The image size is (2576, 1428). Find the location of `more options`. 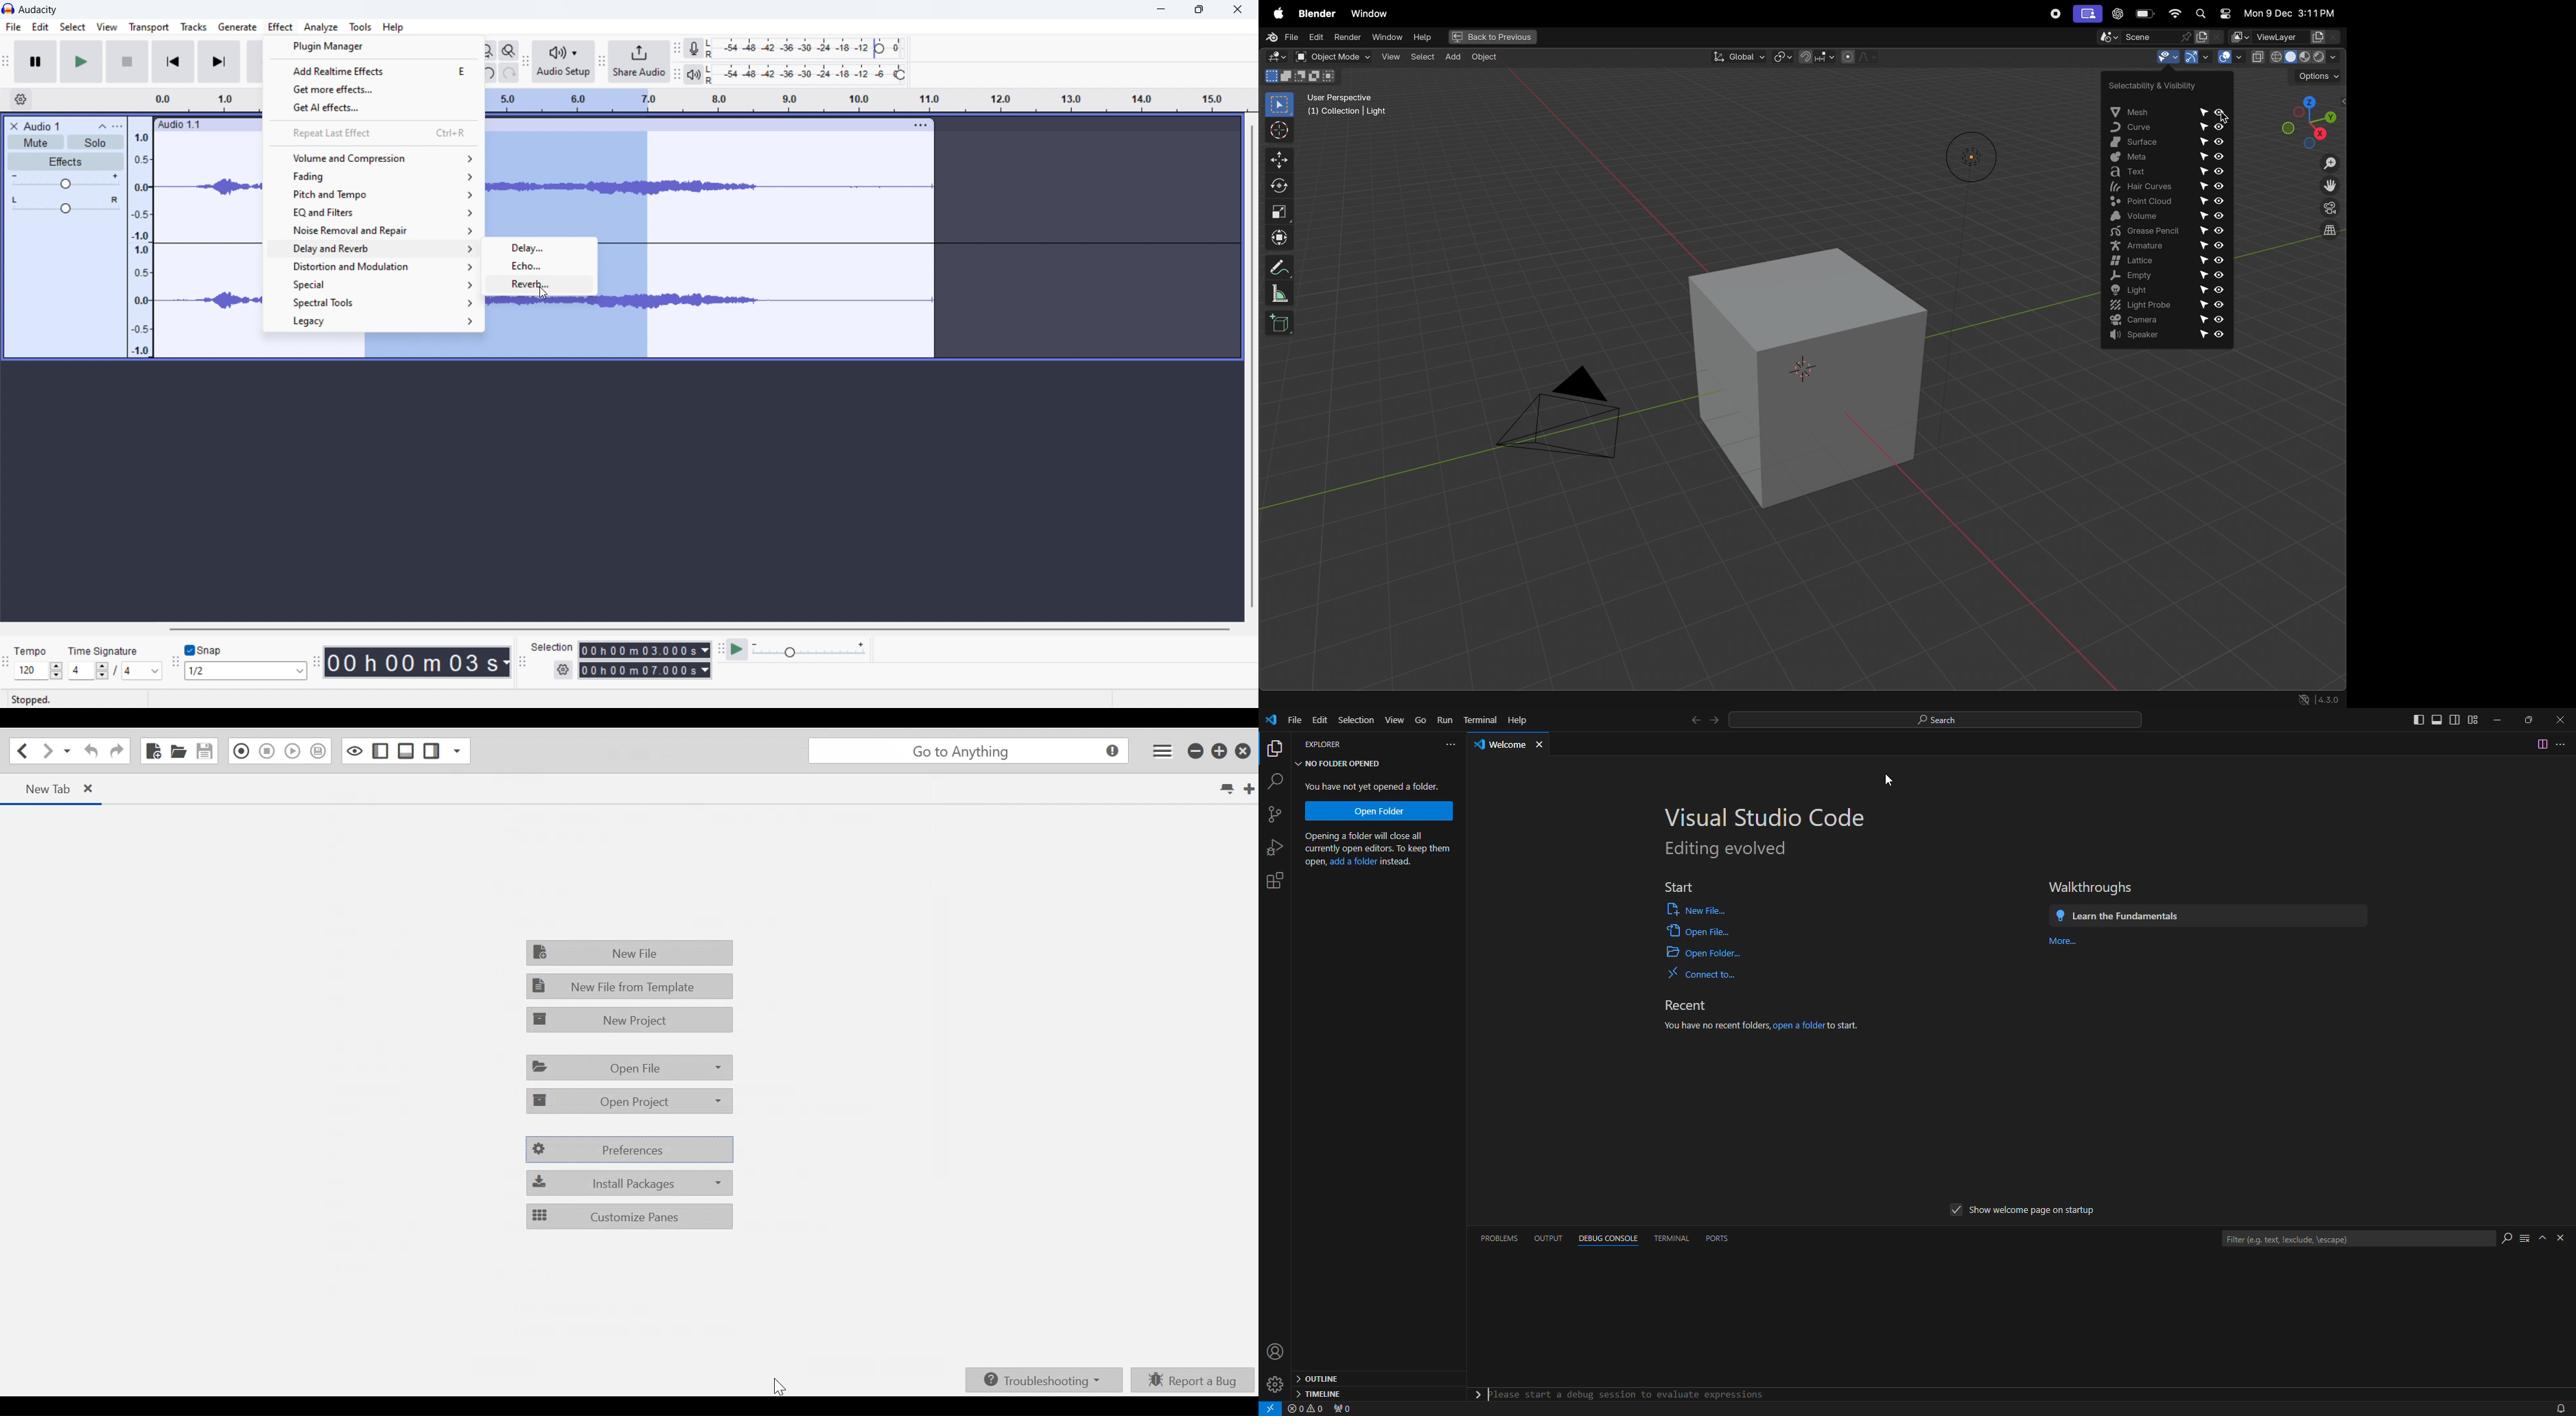

more options is located at coordinates (2564, 745).